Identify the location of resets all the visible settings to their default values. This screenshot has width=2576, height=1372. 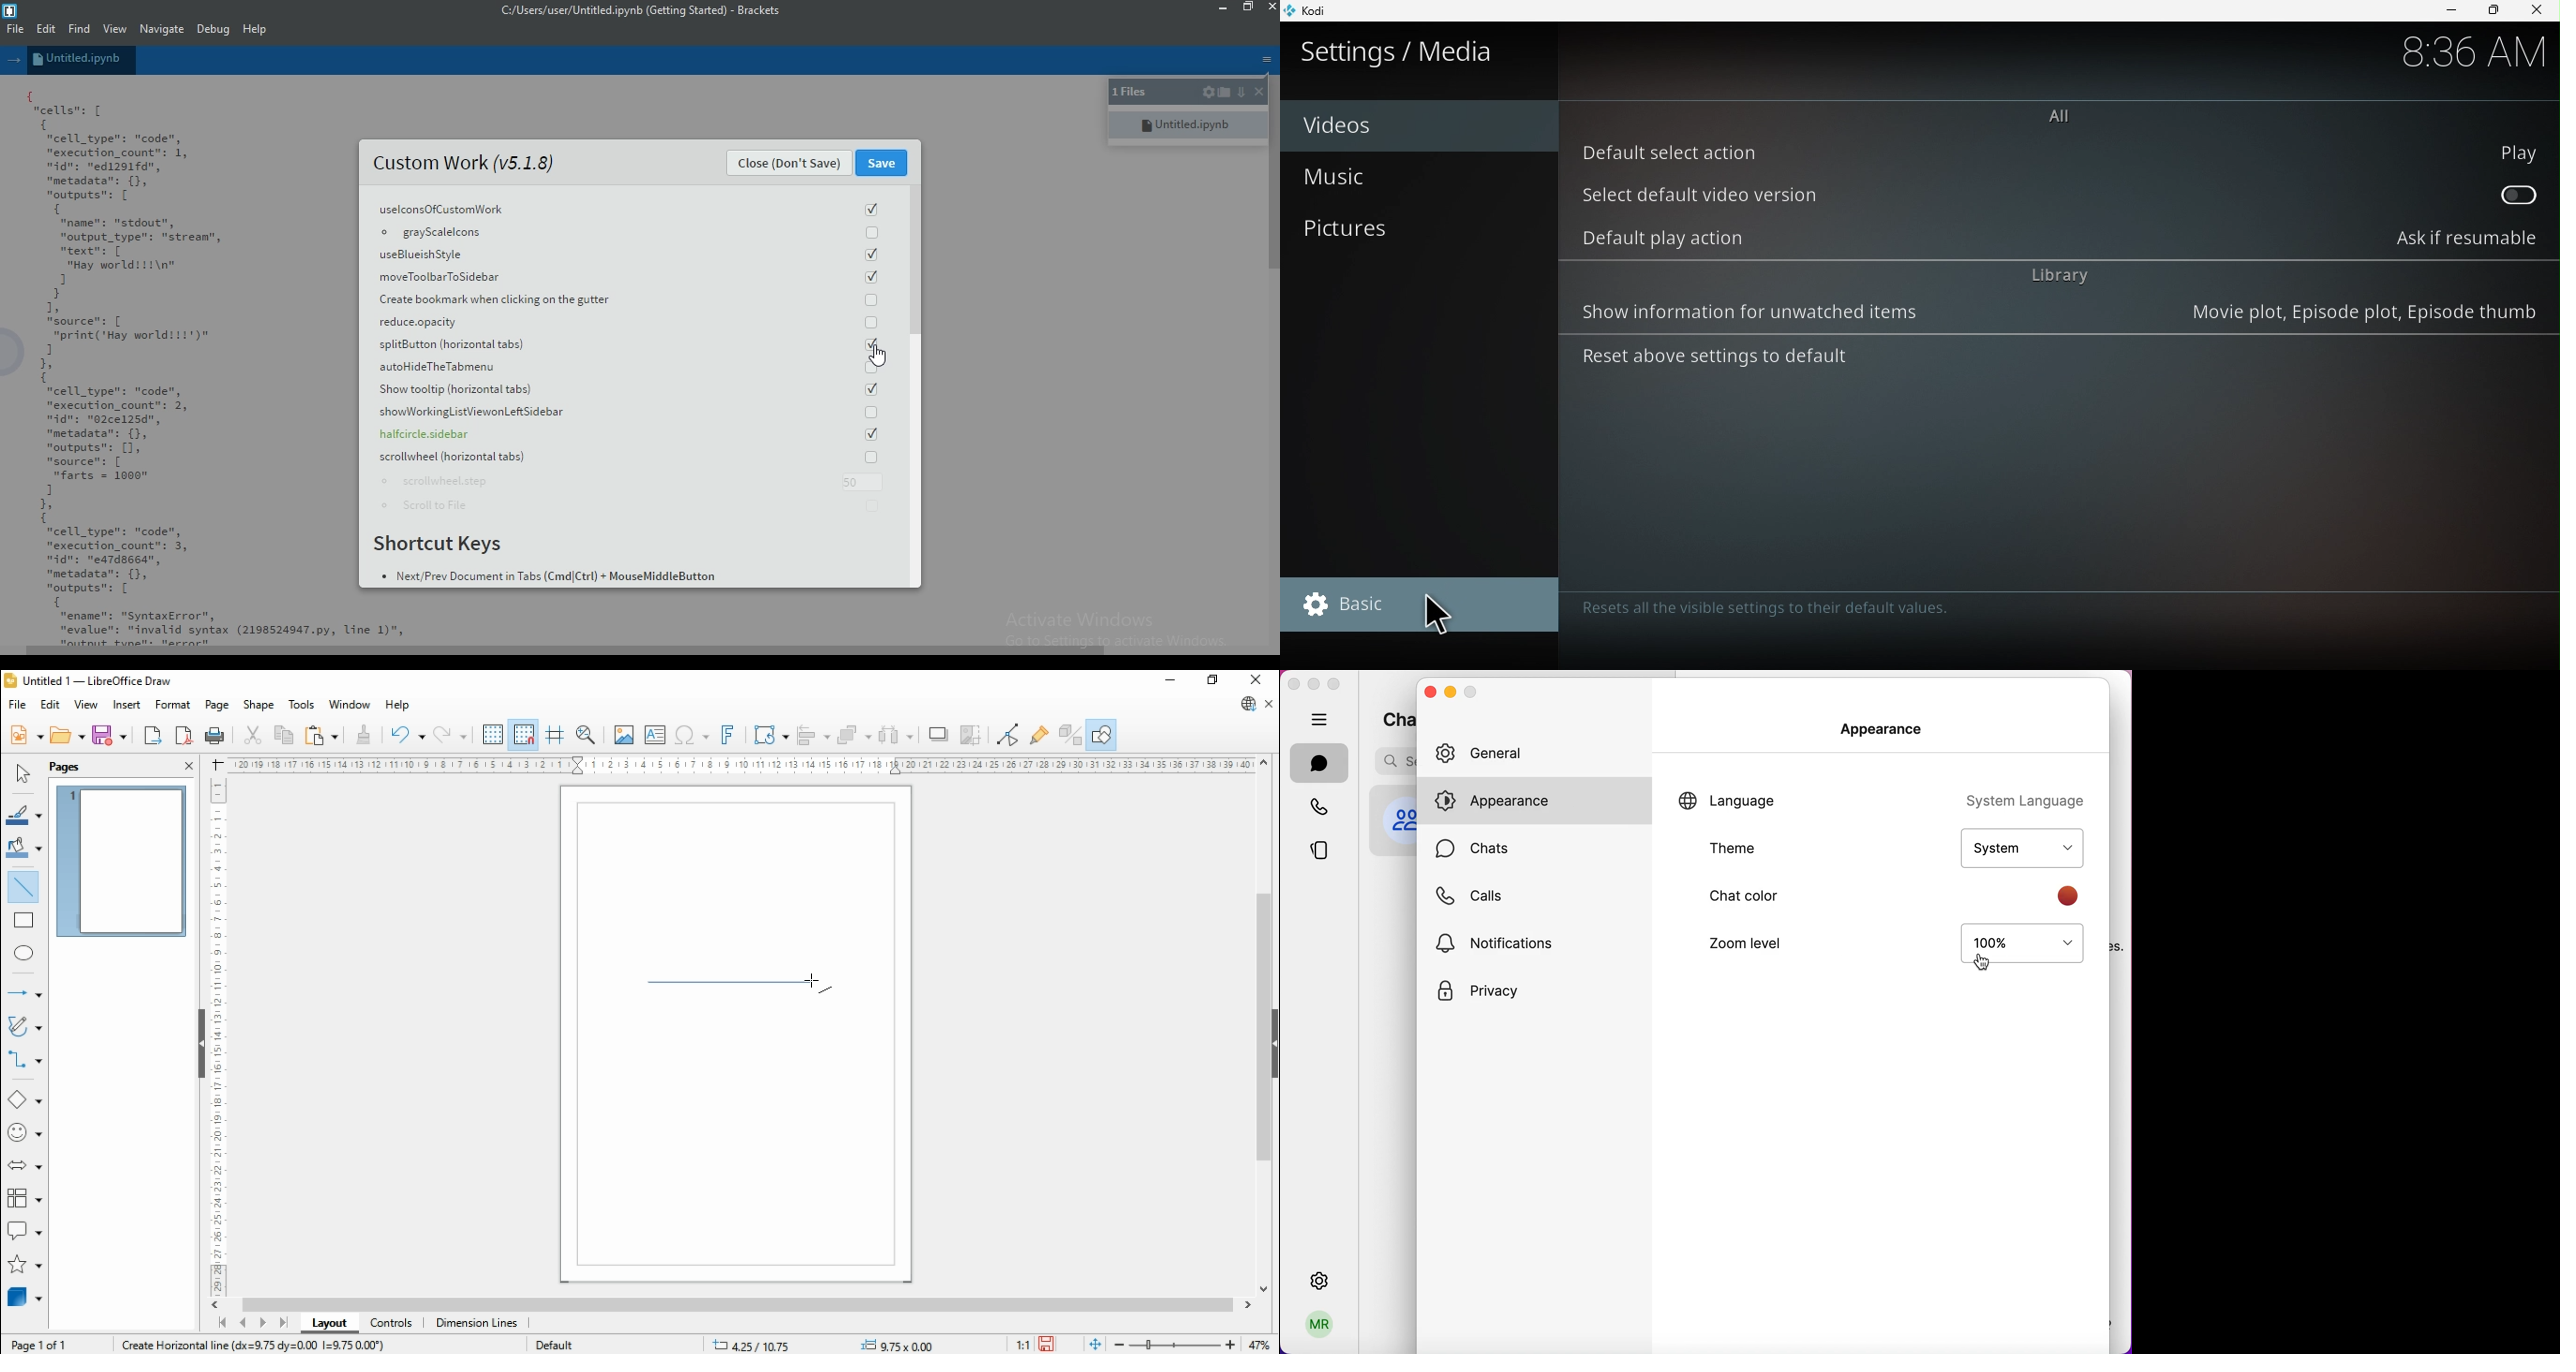
(1771, 611).